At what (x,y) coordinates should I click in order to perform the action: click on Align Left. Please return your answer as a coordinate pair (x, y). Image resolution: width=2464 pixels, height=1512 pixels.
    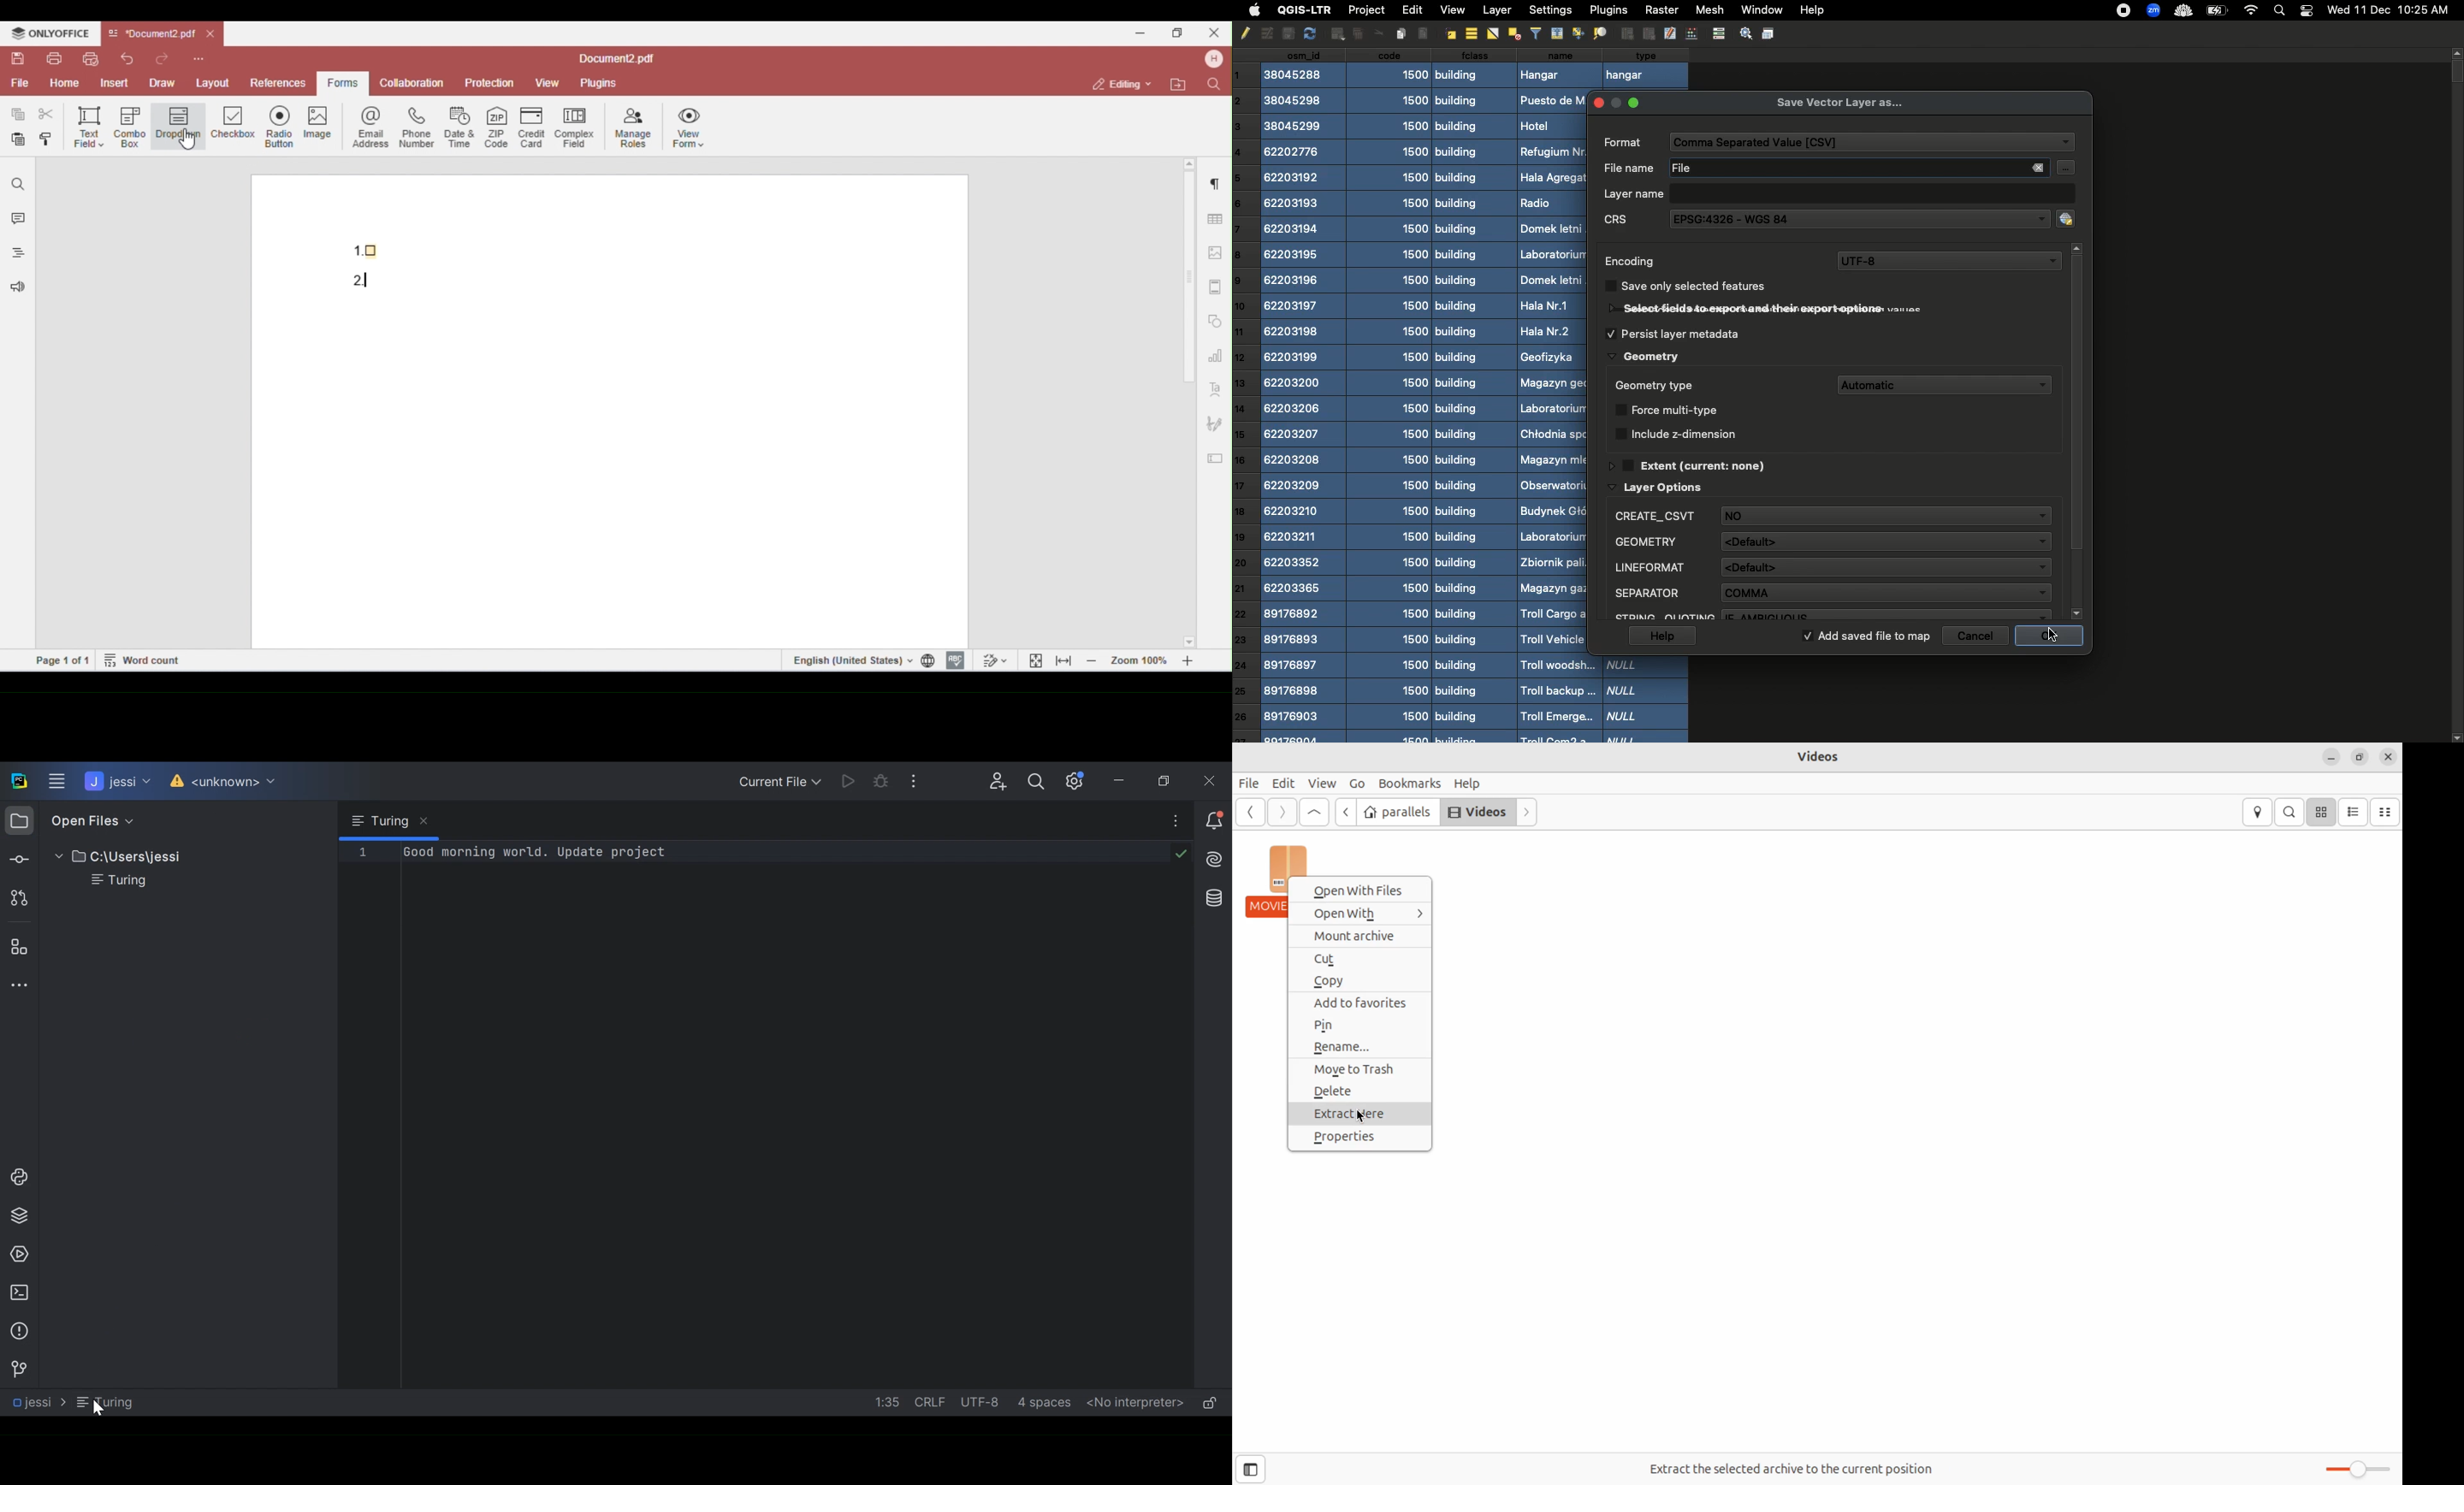
    Looking at the image, I should click on (1425, 33).